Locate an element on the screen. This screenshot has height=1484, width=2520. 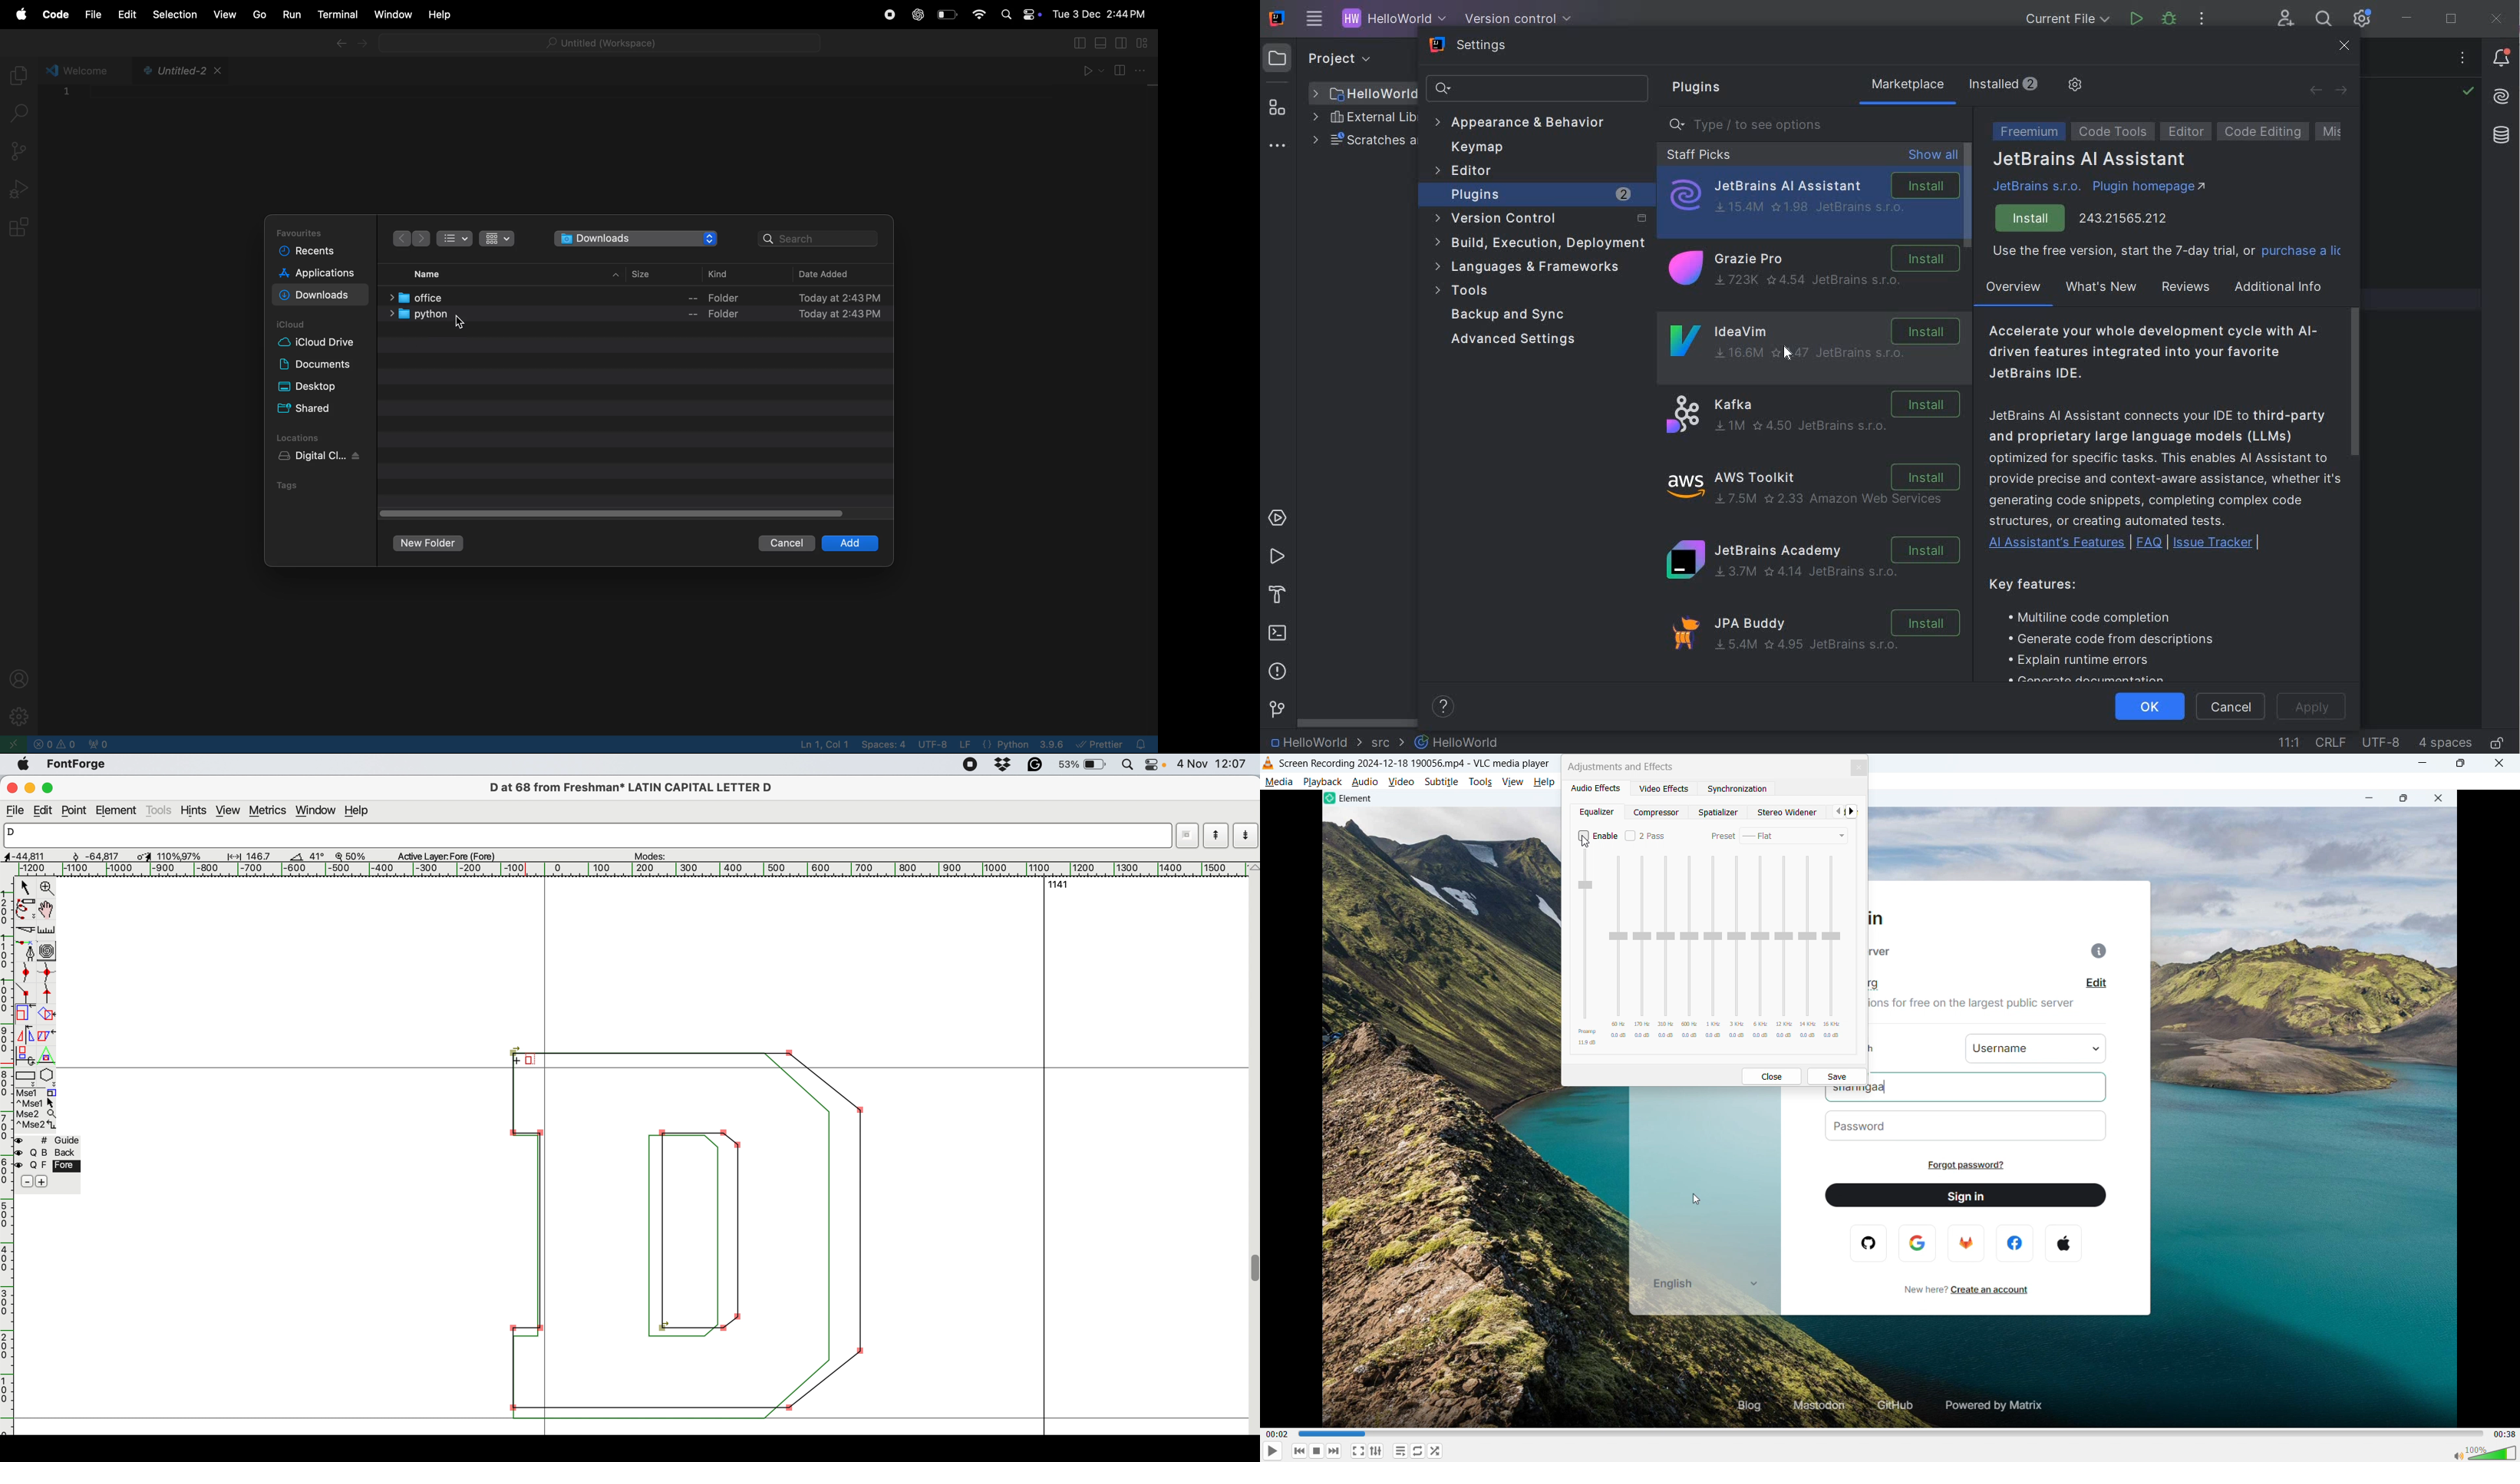
18 190056.mp4 -VLC- medial player is located at coordinates (1416, 763).